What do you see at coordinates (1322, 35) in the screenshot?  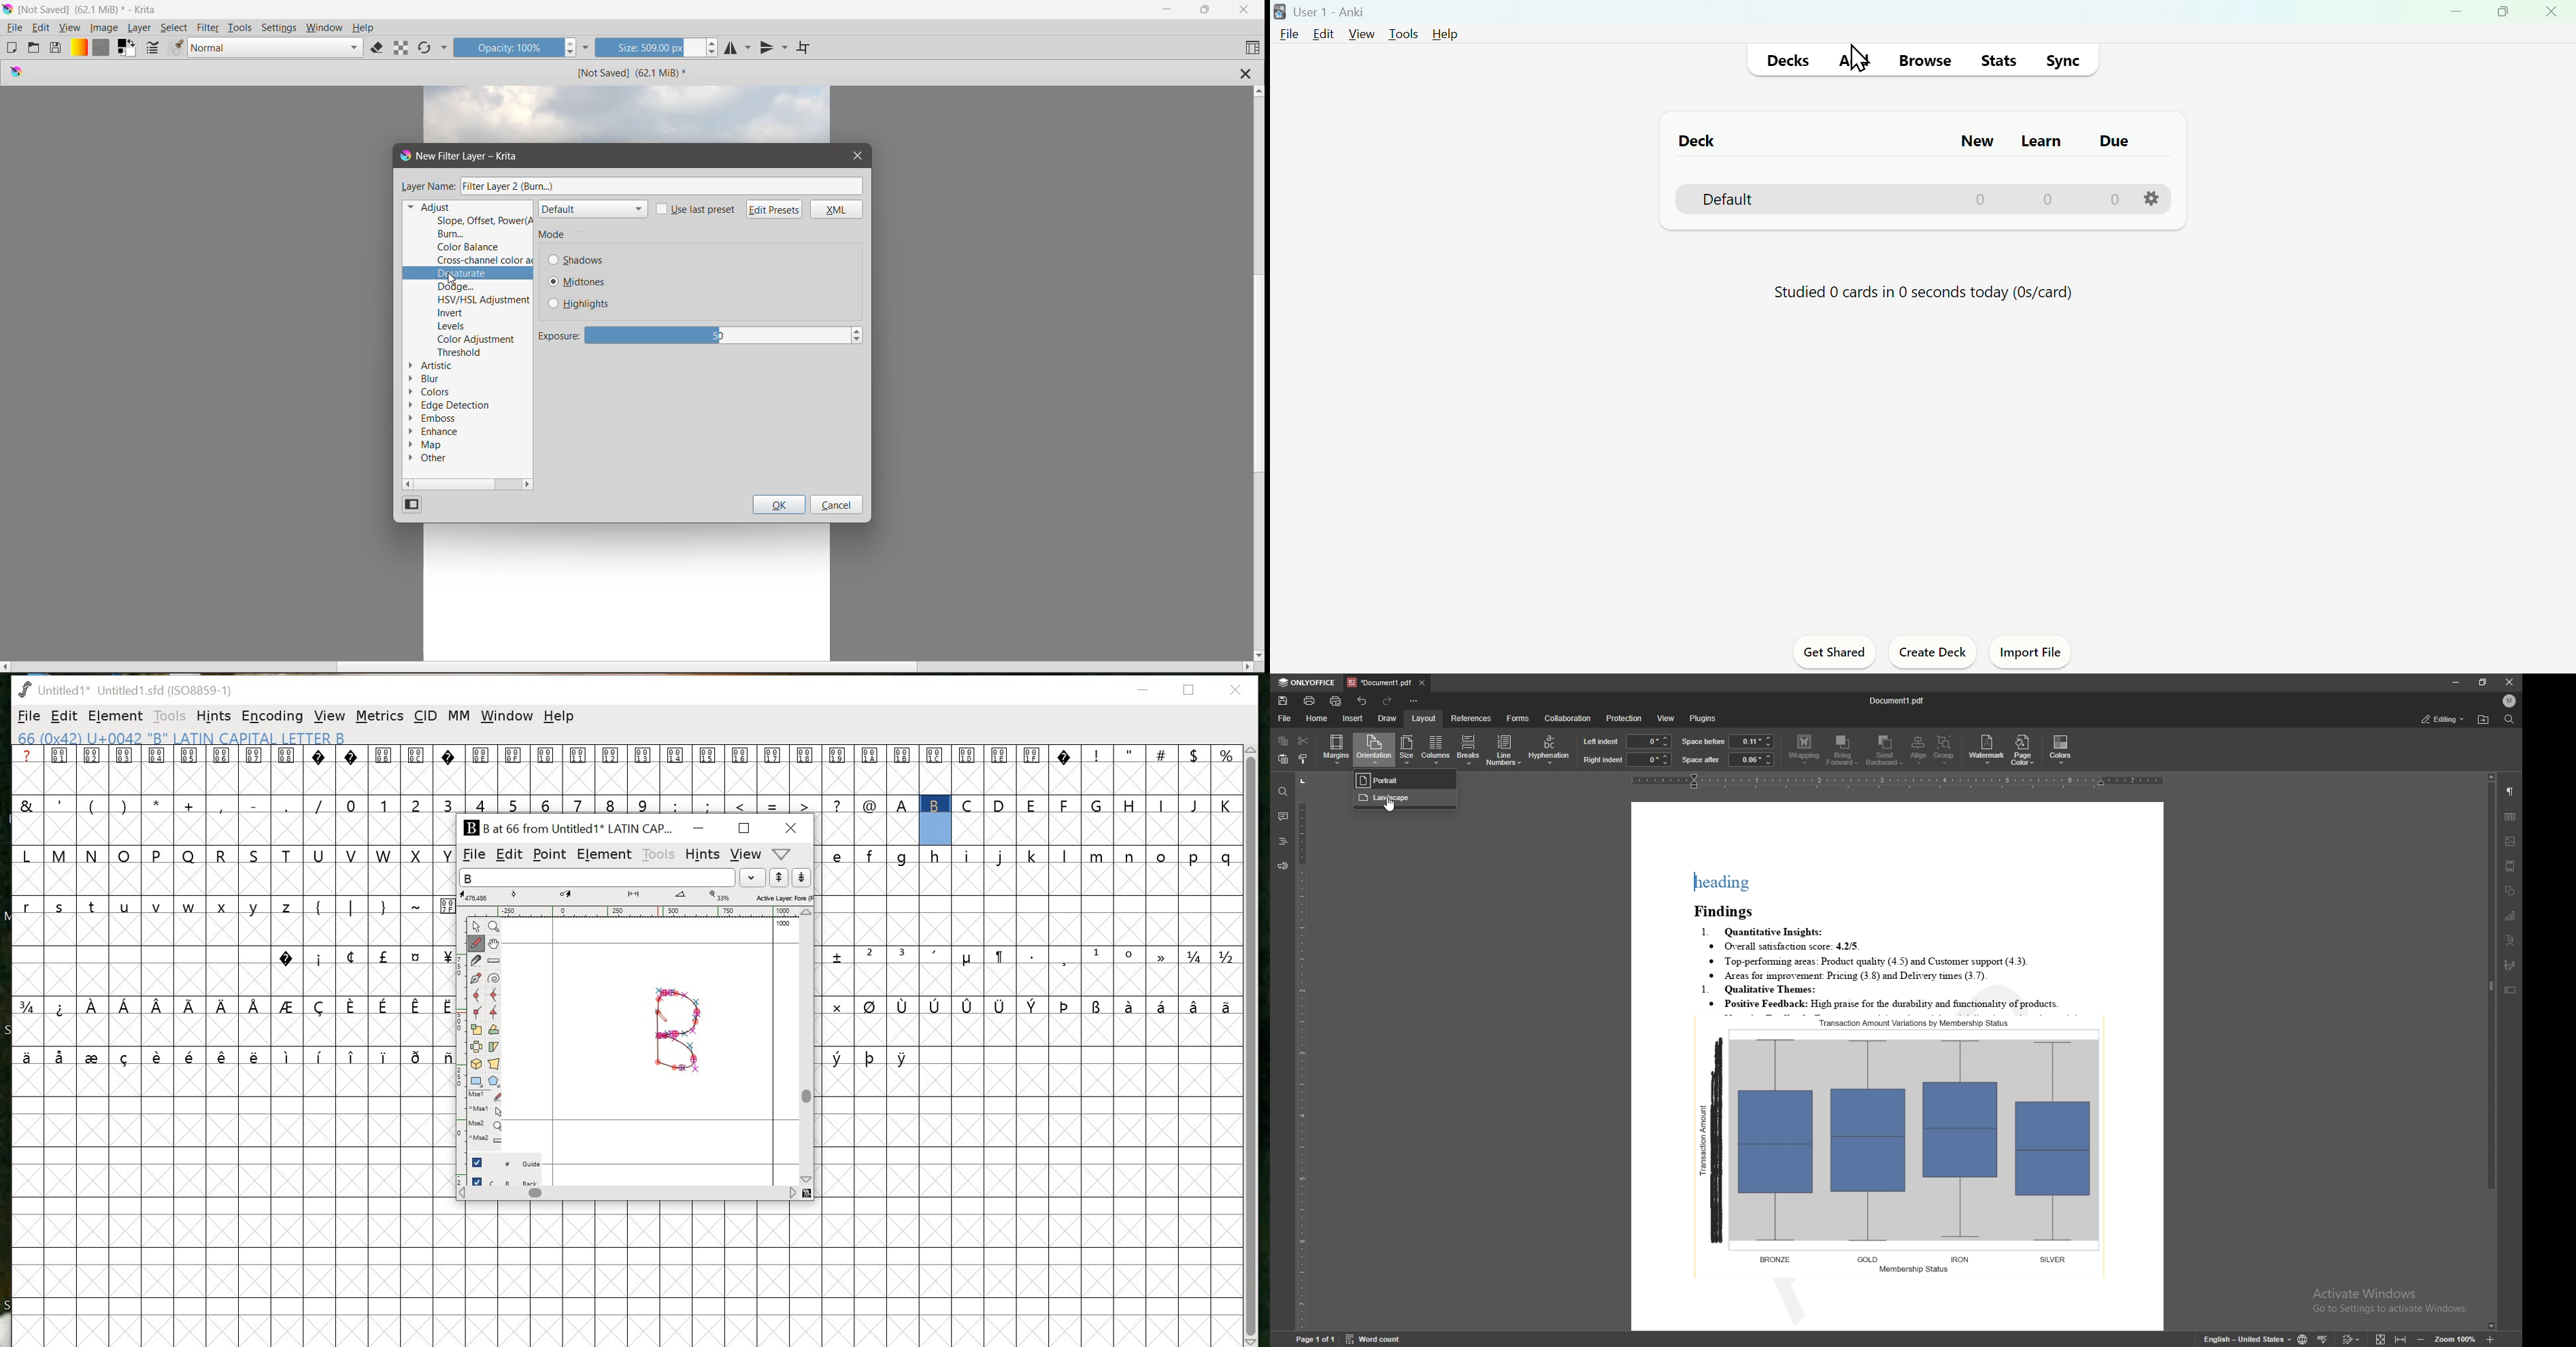 I see `Edit` at bounding box center [1322, 35].